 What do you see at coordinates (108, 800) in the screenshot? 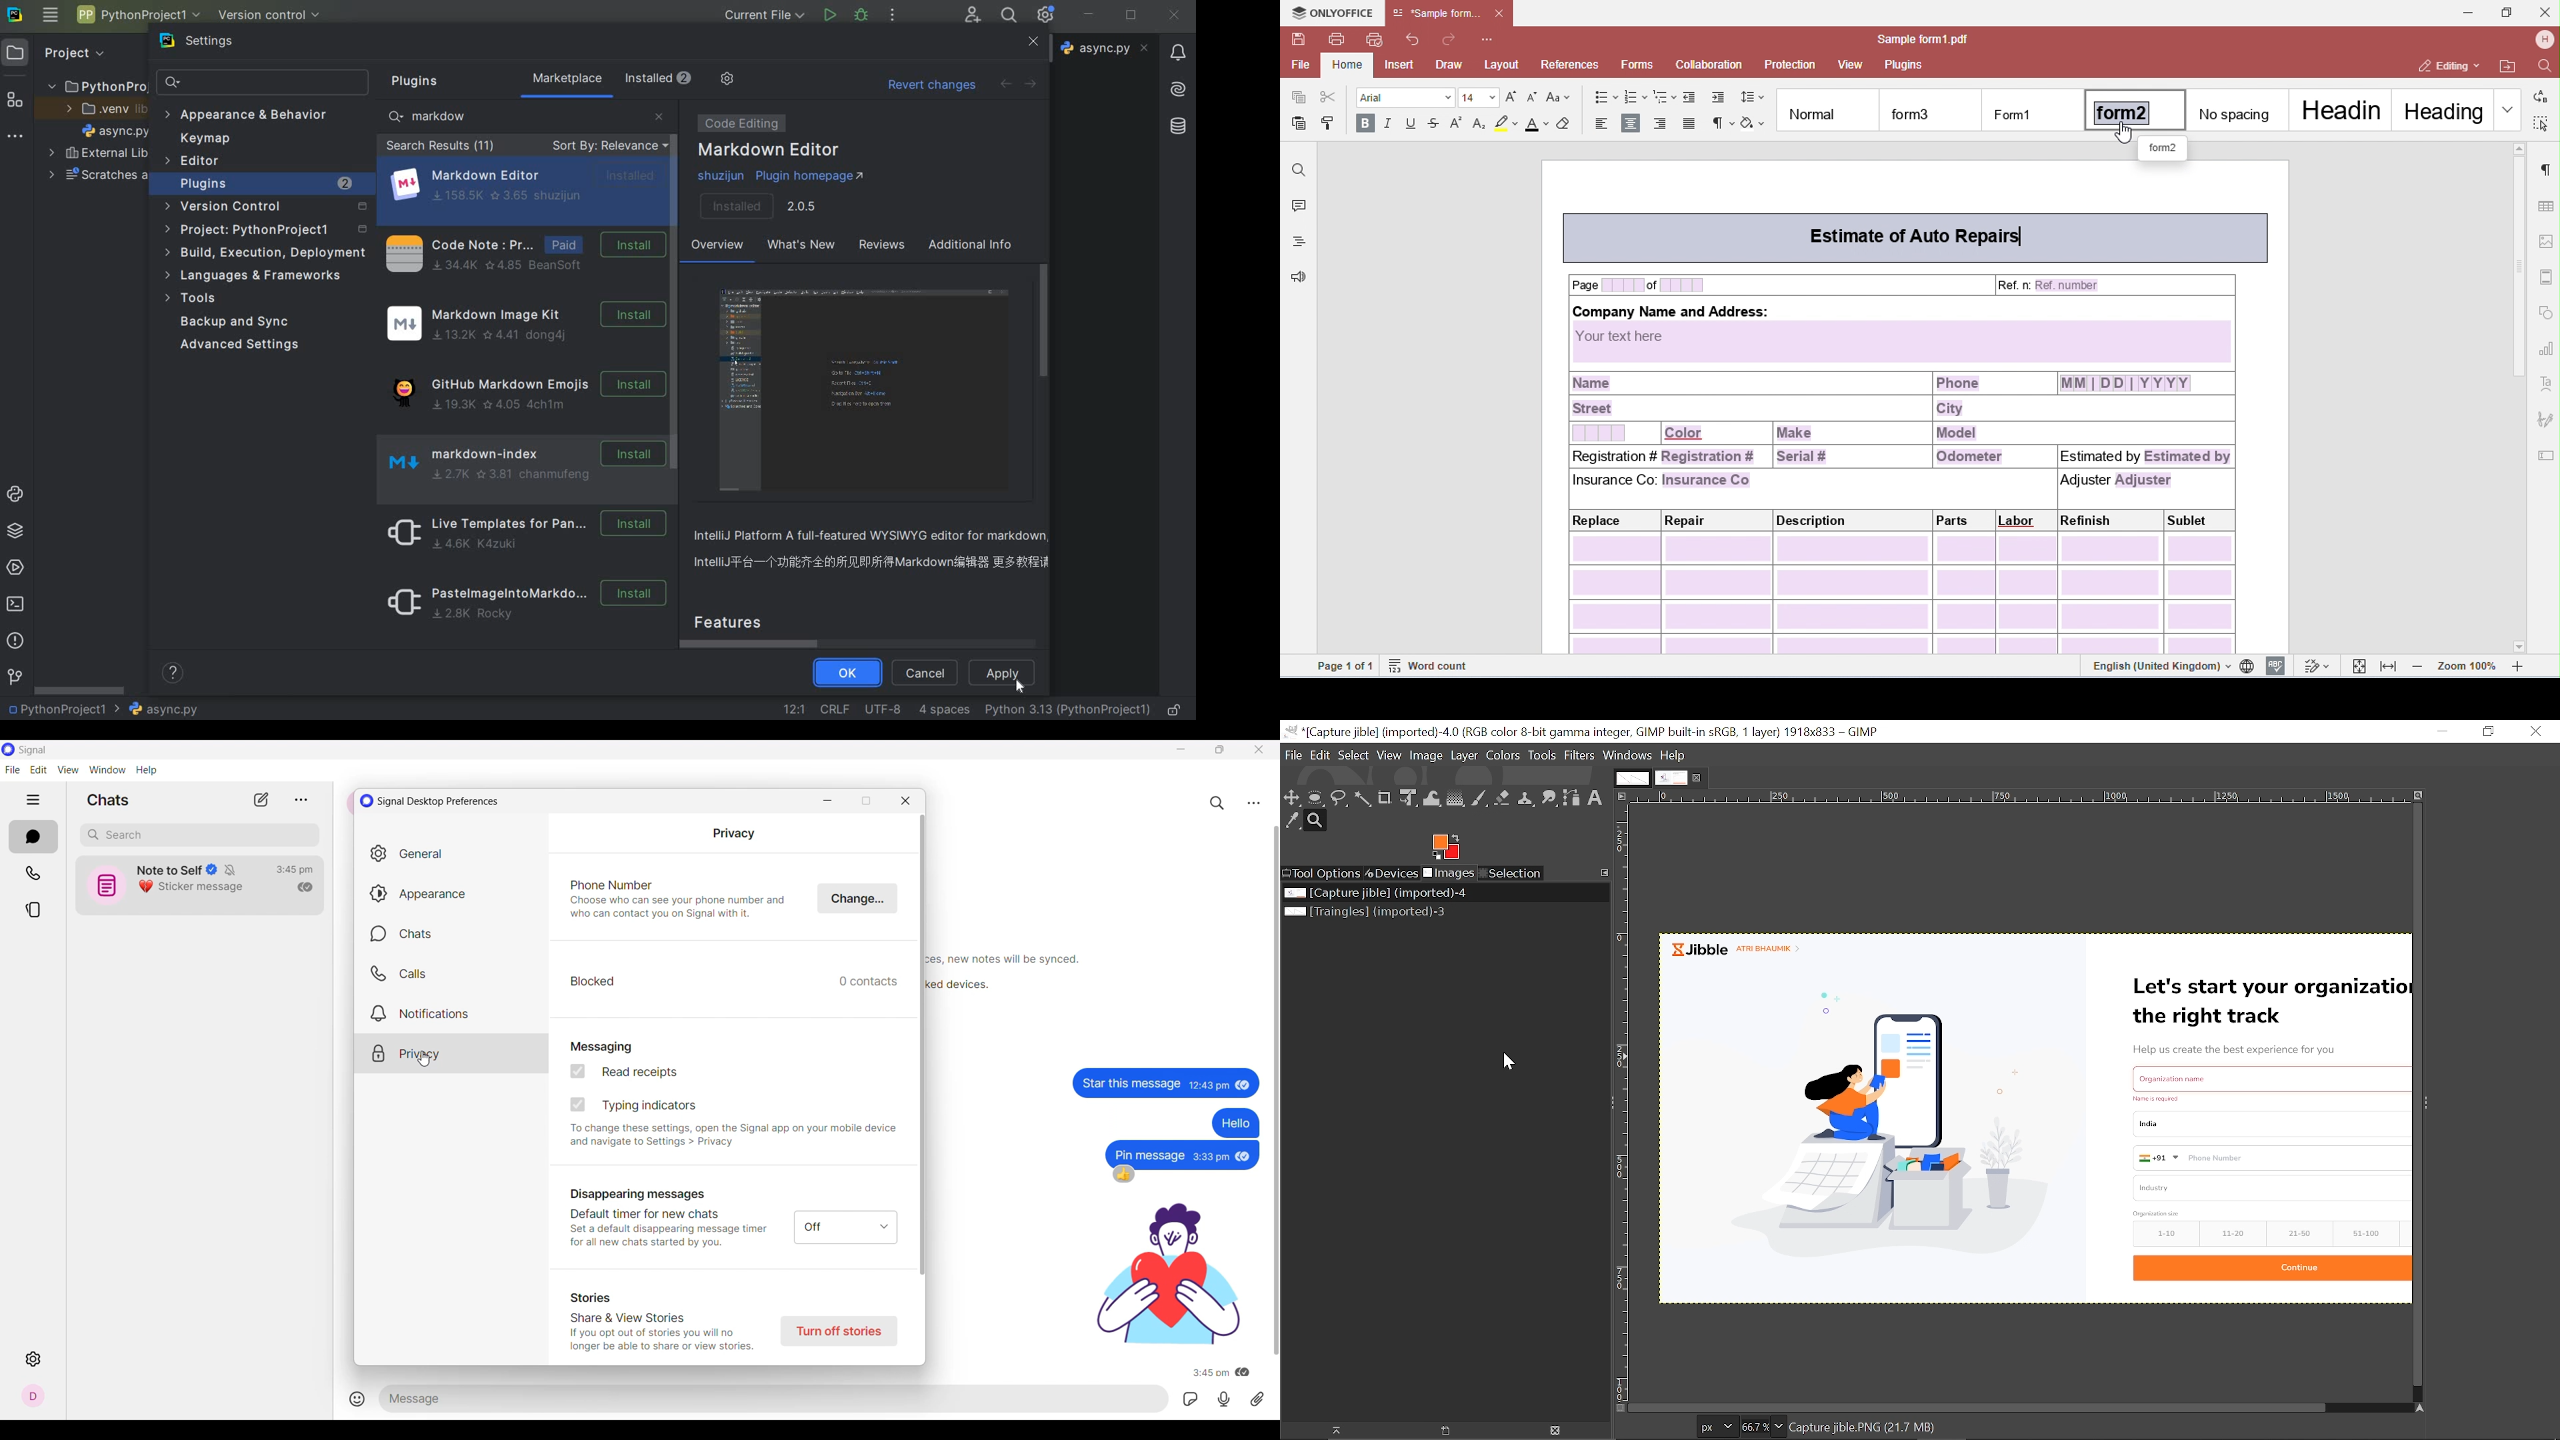
I see `Section title` at bounding box center [108, 800].